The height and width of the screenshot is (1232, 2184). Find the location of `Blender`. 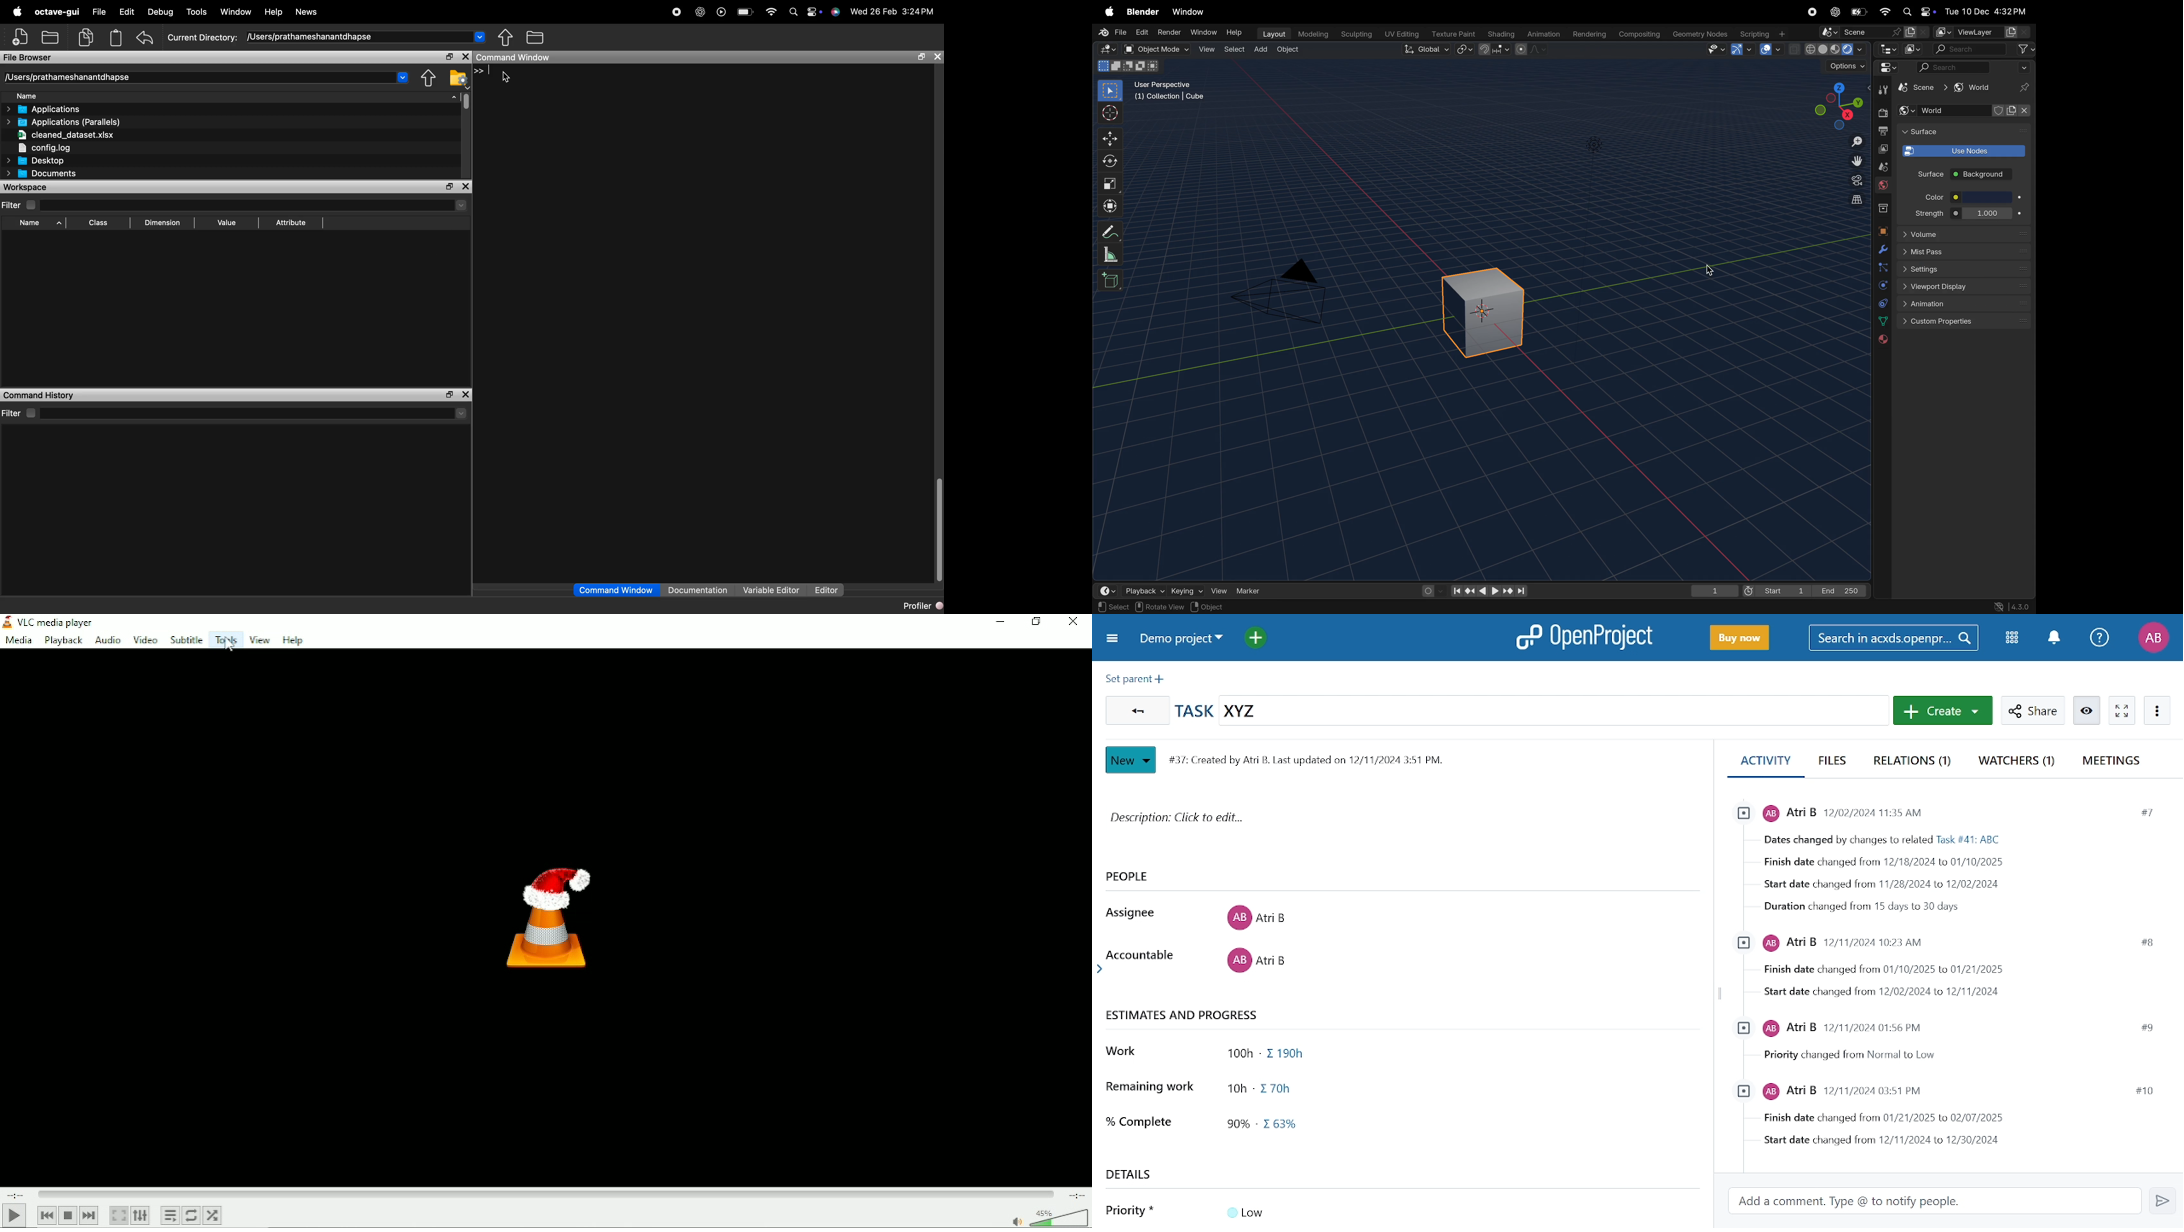

Blender is located at coordinates (1142, 11).